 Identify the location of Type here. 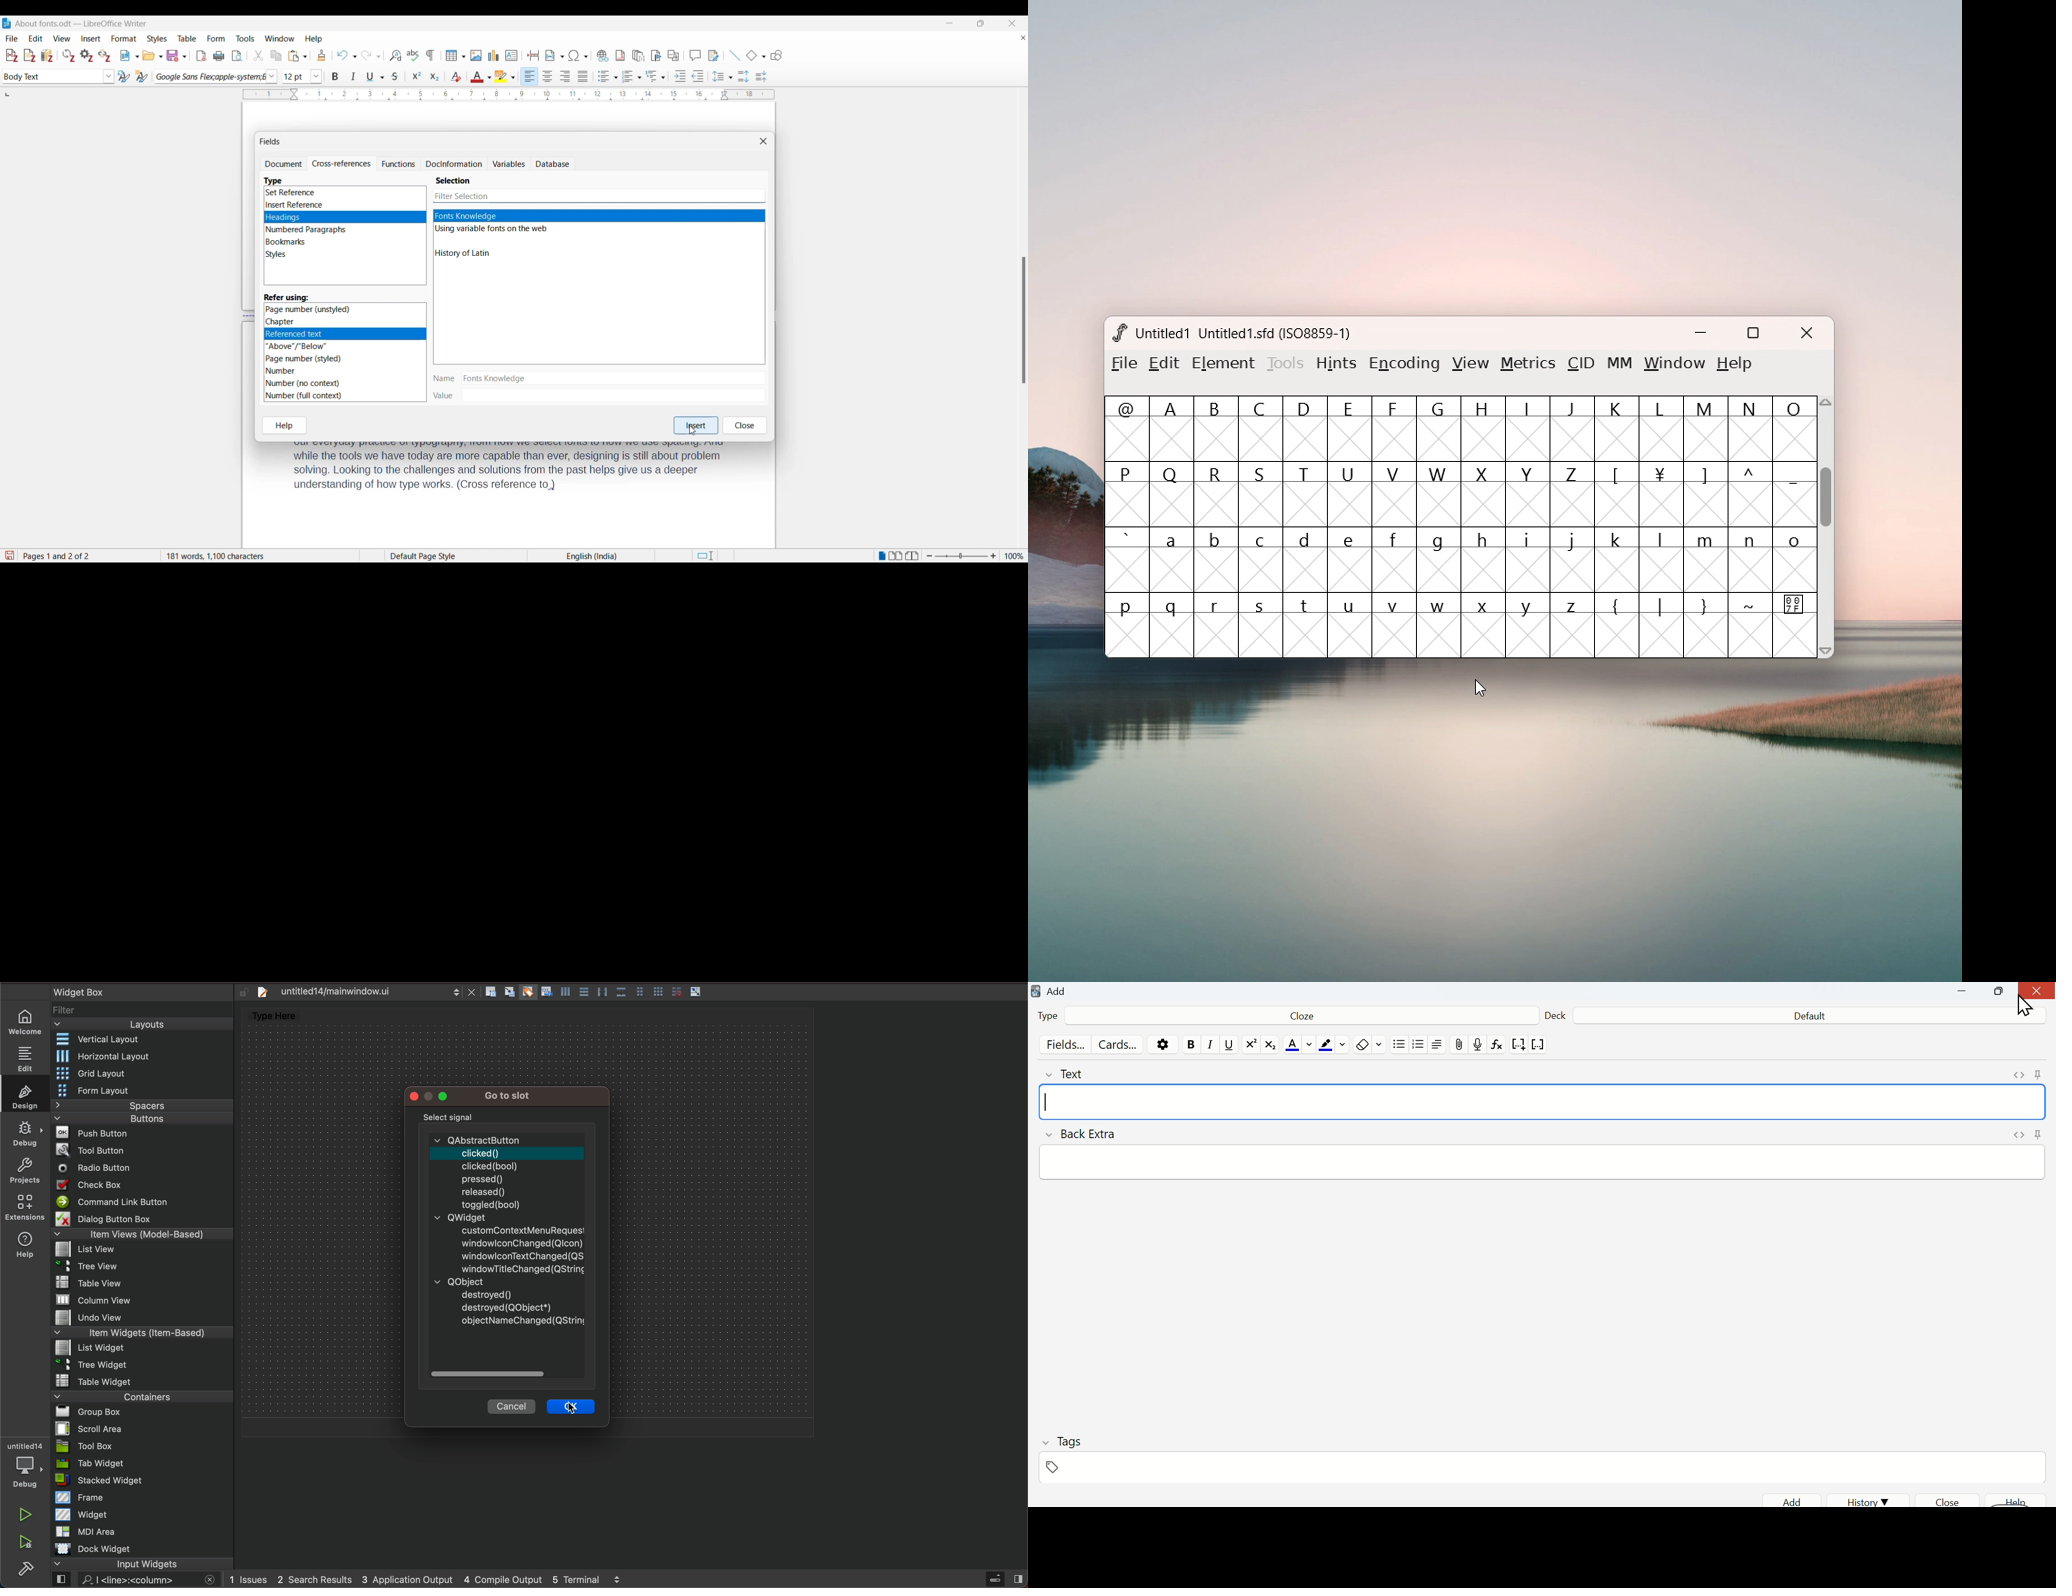
(290, 1018).